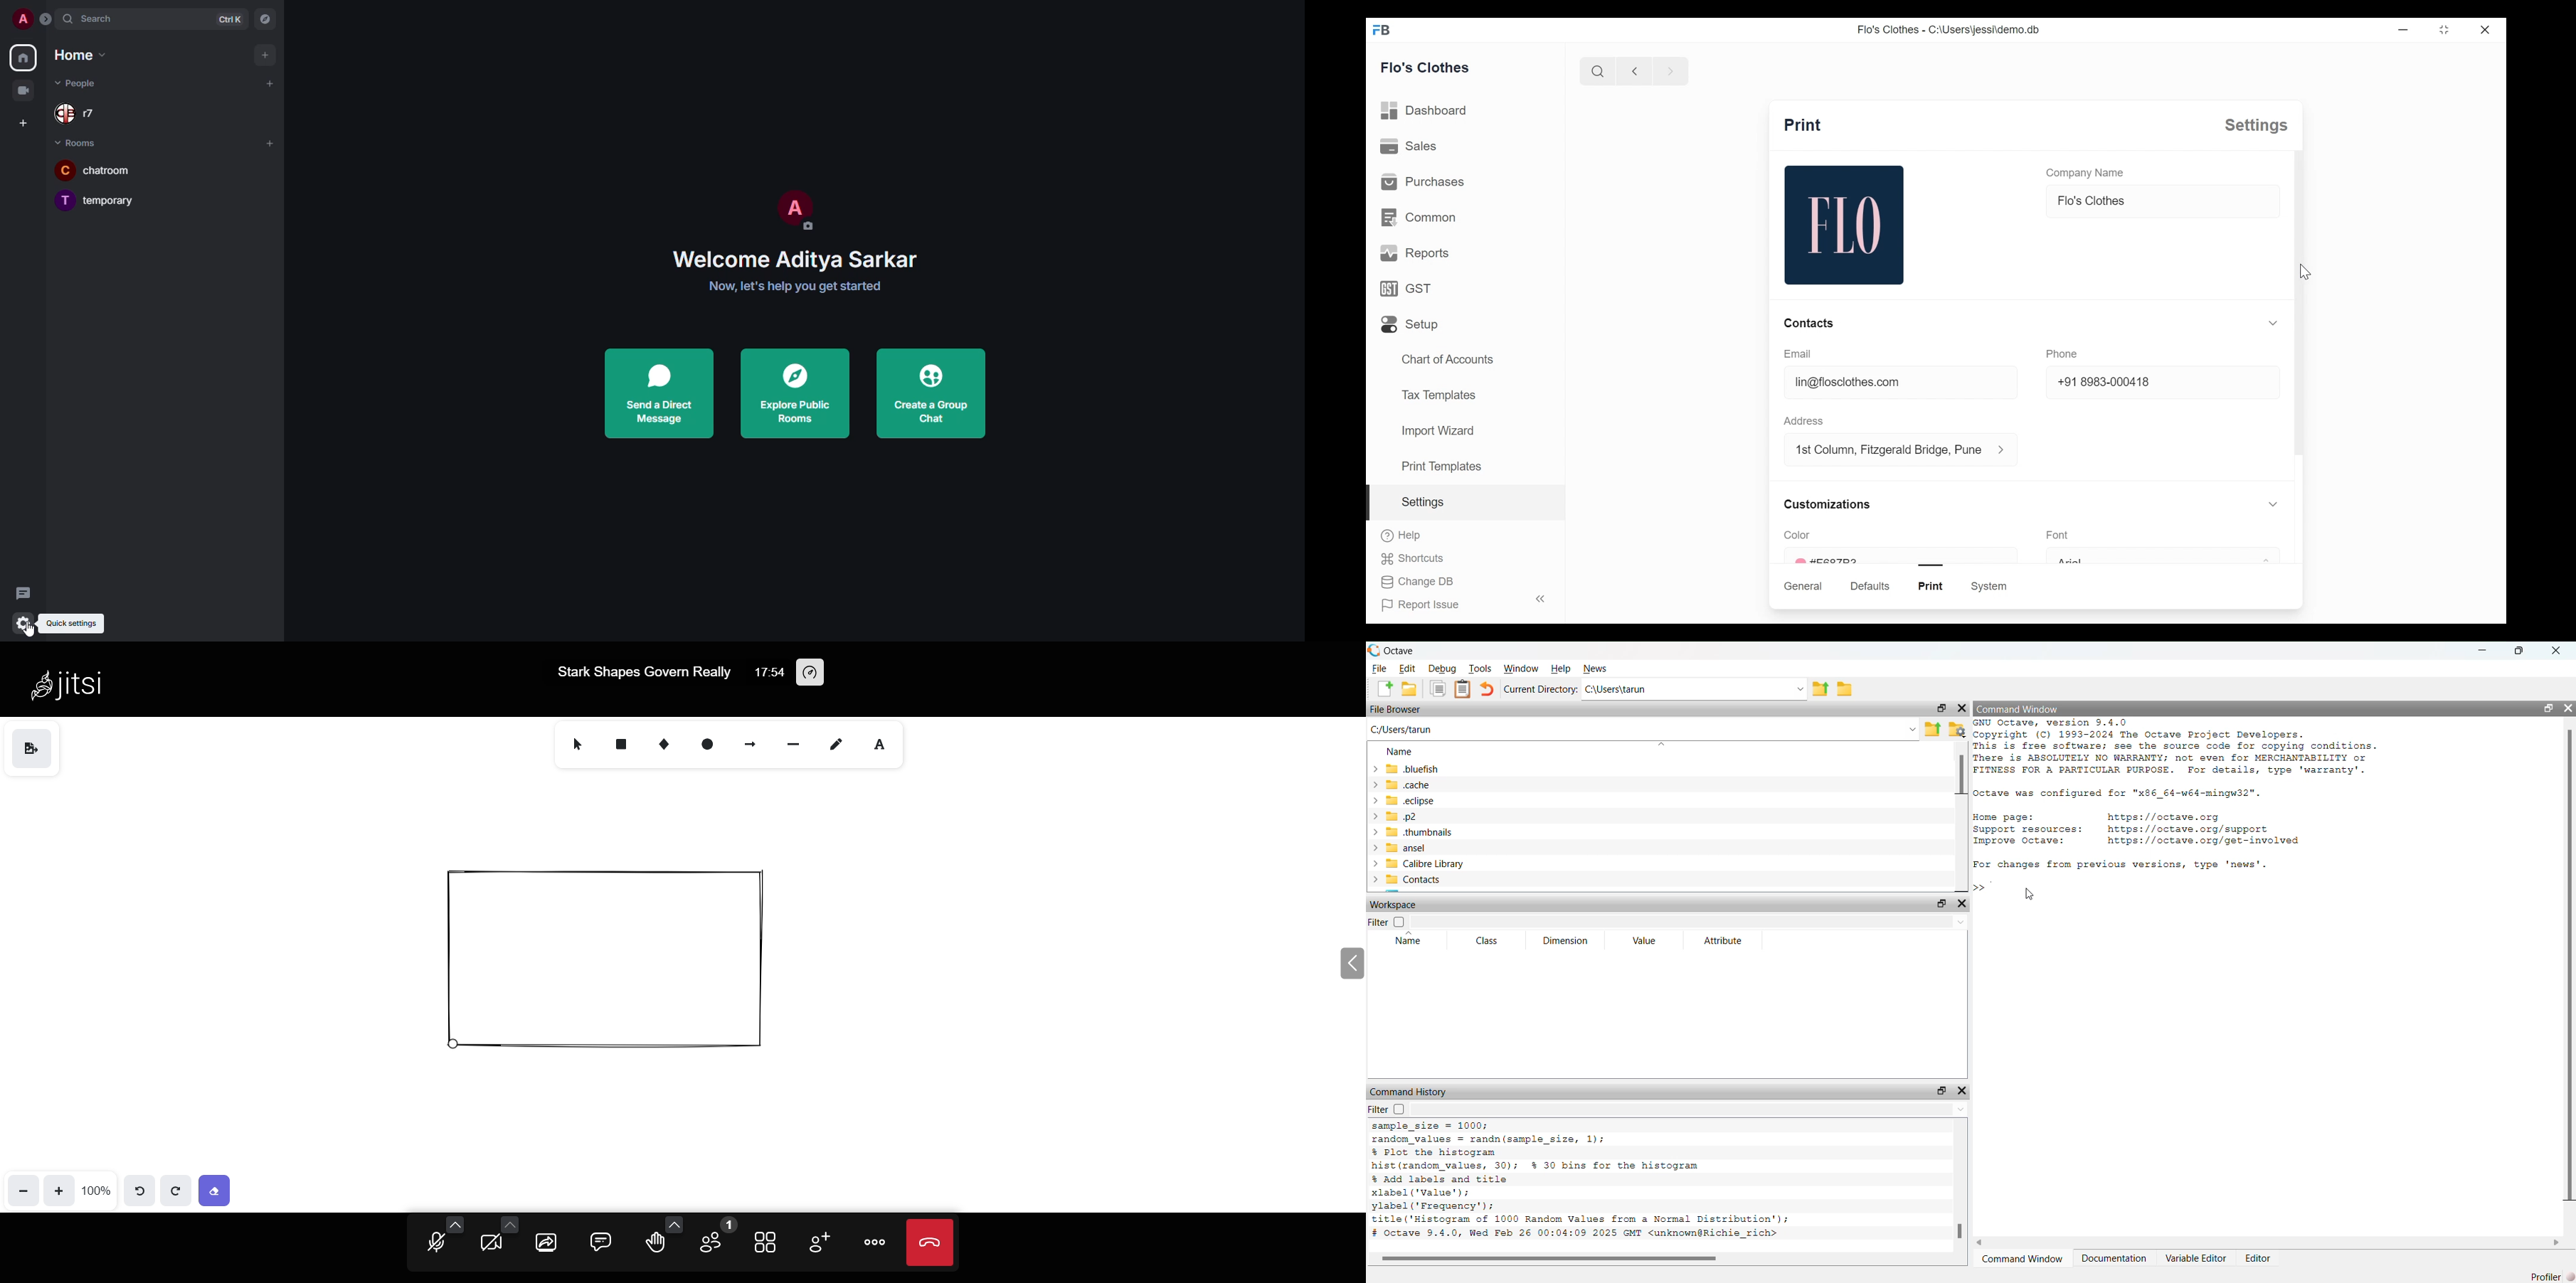 The height and width of the screenshot is (1288, 2576). I want to click on Folder, so click(1846, 689).